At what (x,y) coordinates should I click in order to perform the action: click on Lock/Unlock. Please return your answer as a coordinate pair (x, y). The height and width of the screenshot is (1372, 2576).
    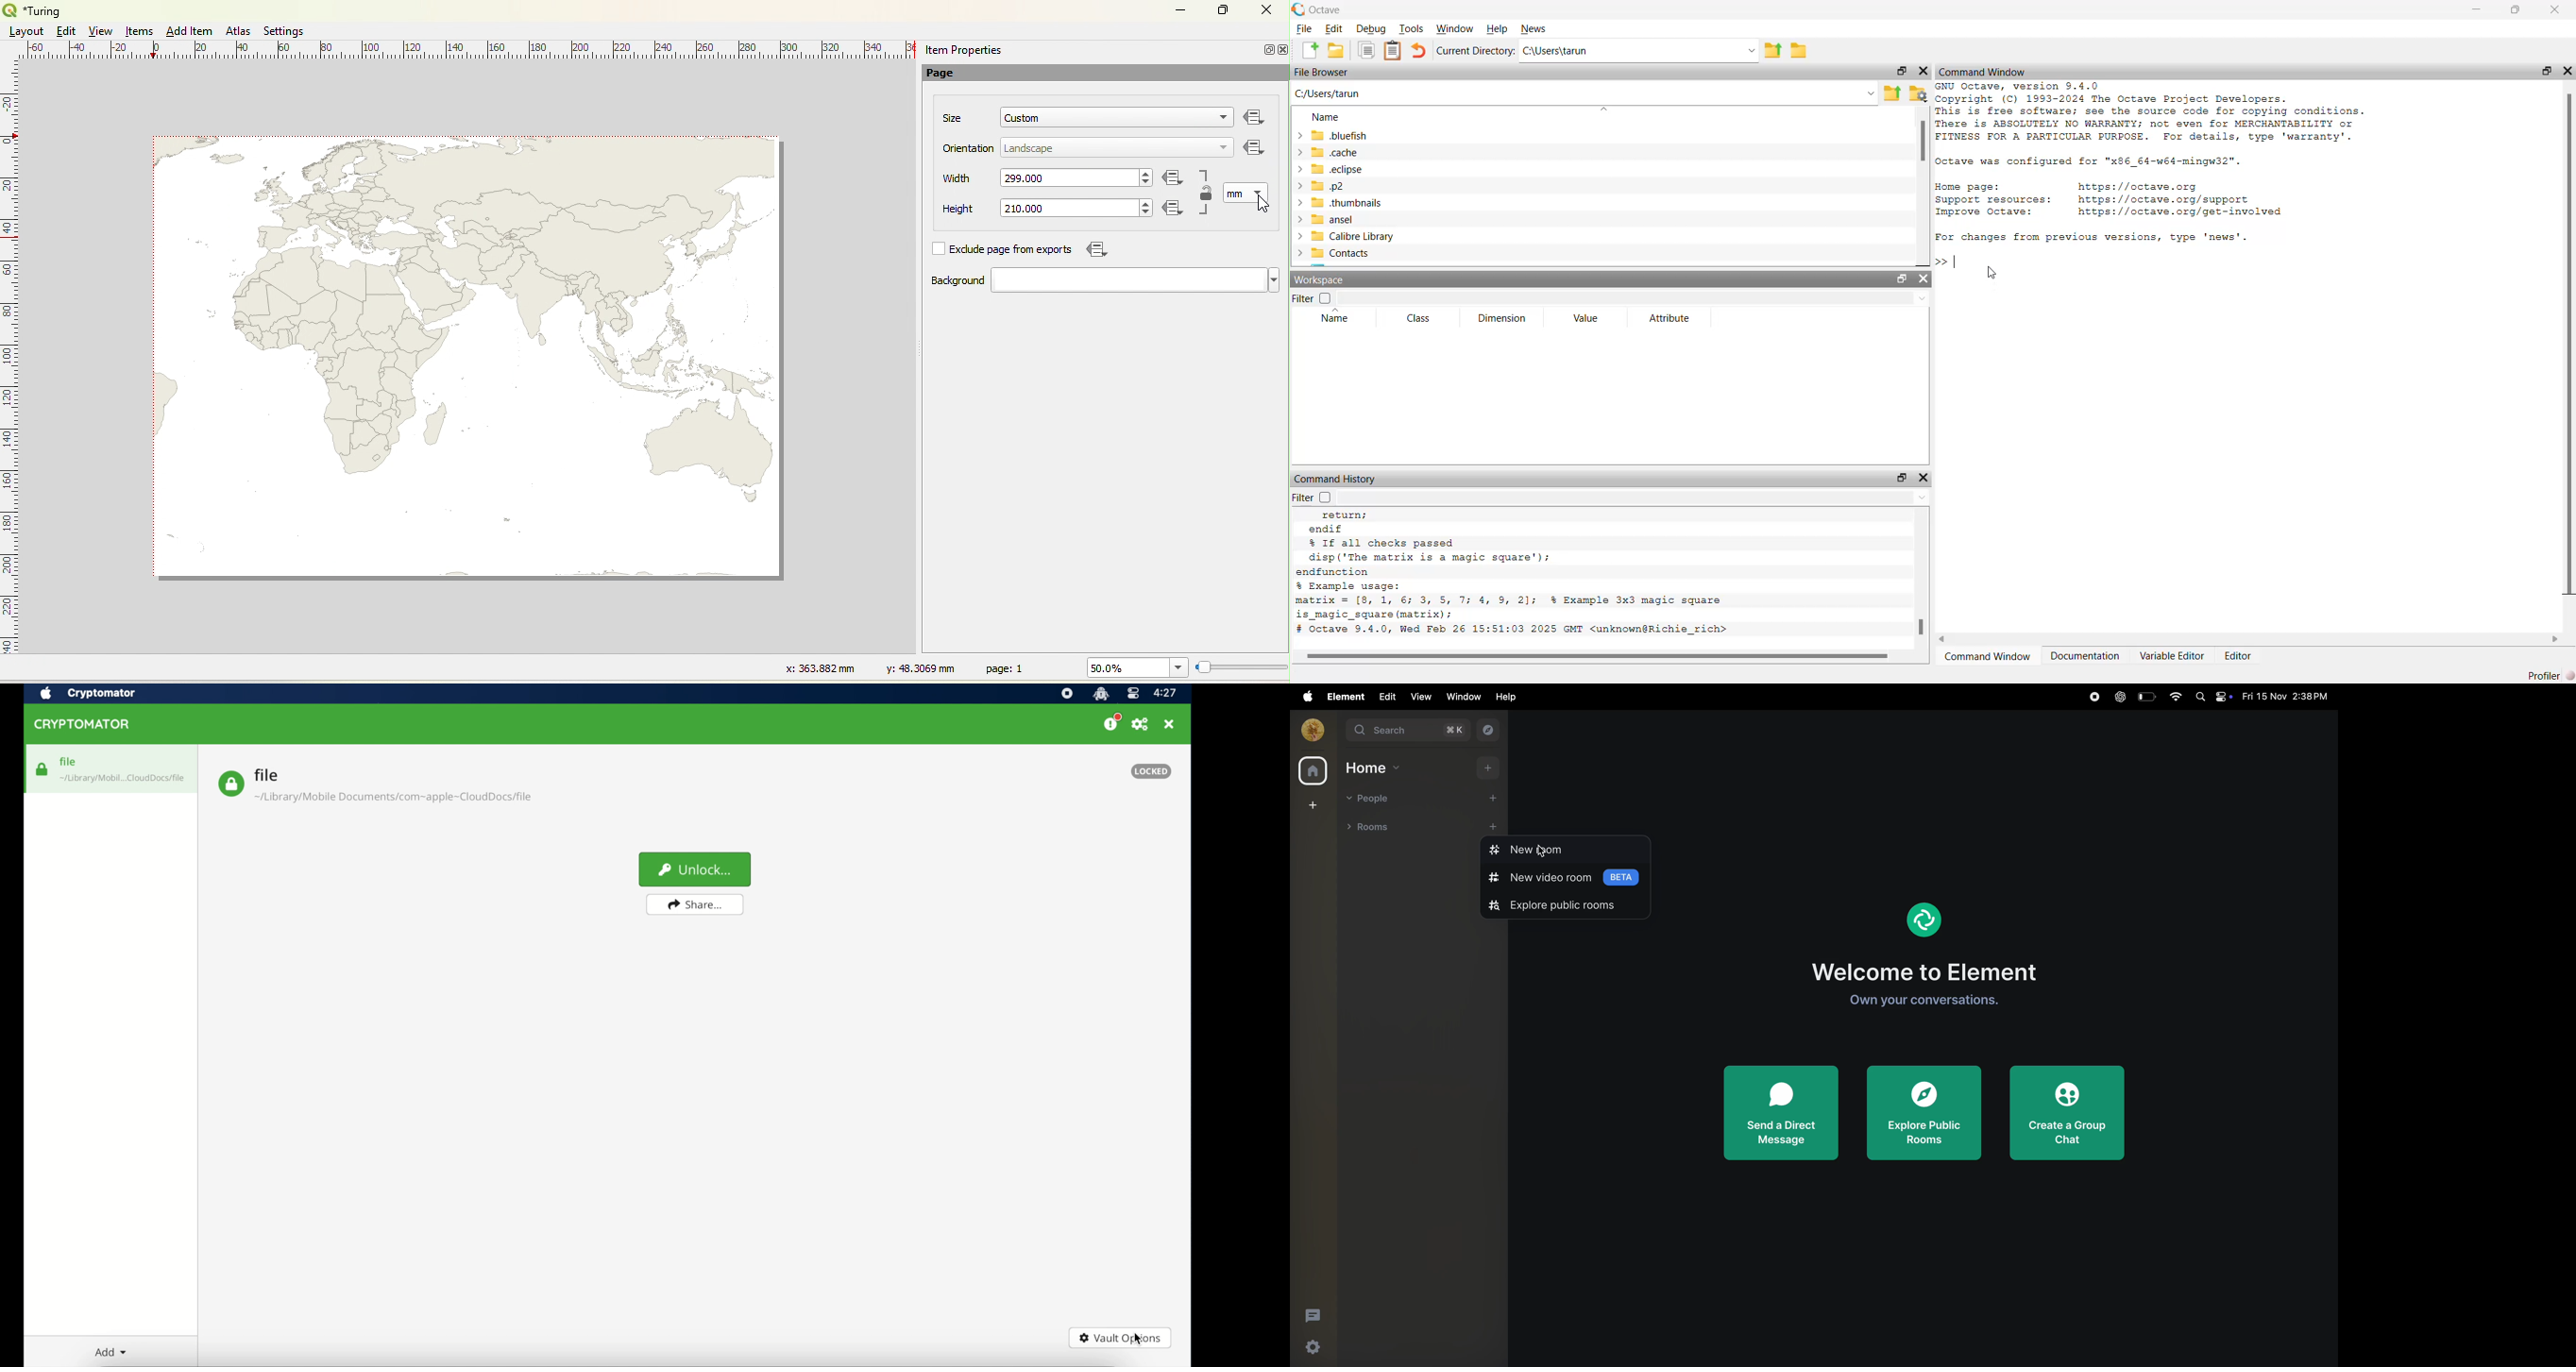
    Looking at the image, I should click on (1207, 194).